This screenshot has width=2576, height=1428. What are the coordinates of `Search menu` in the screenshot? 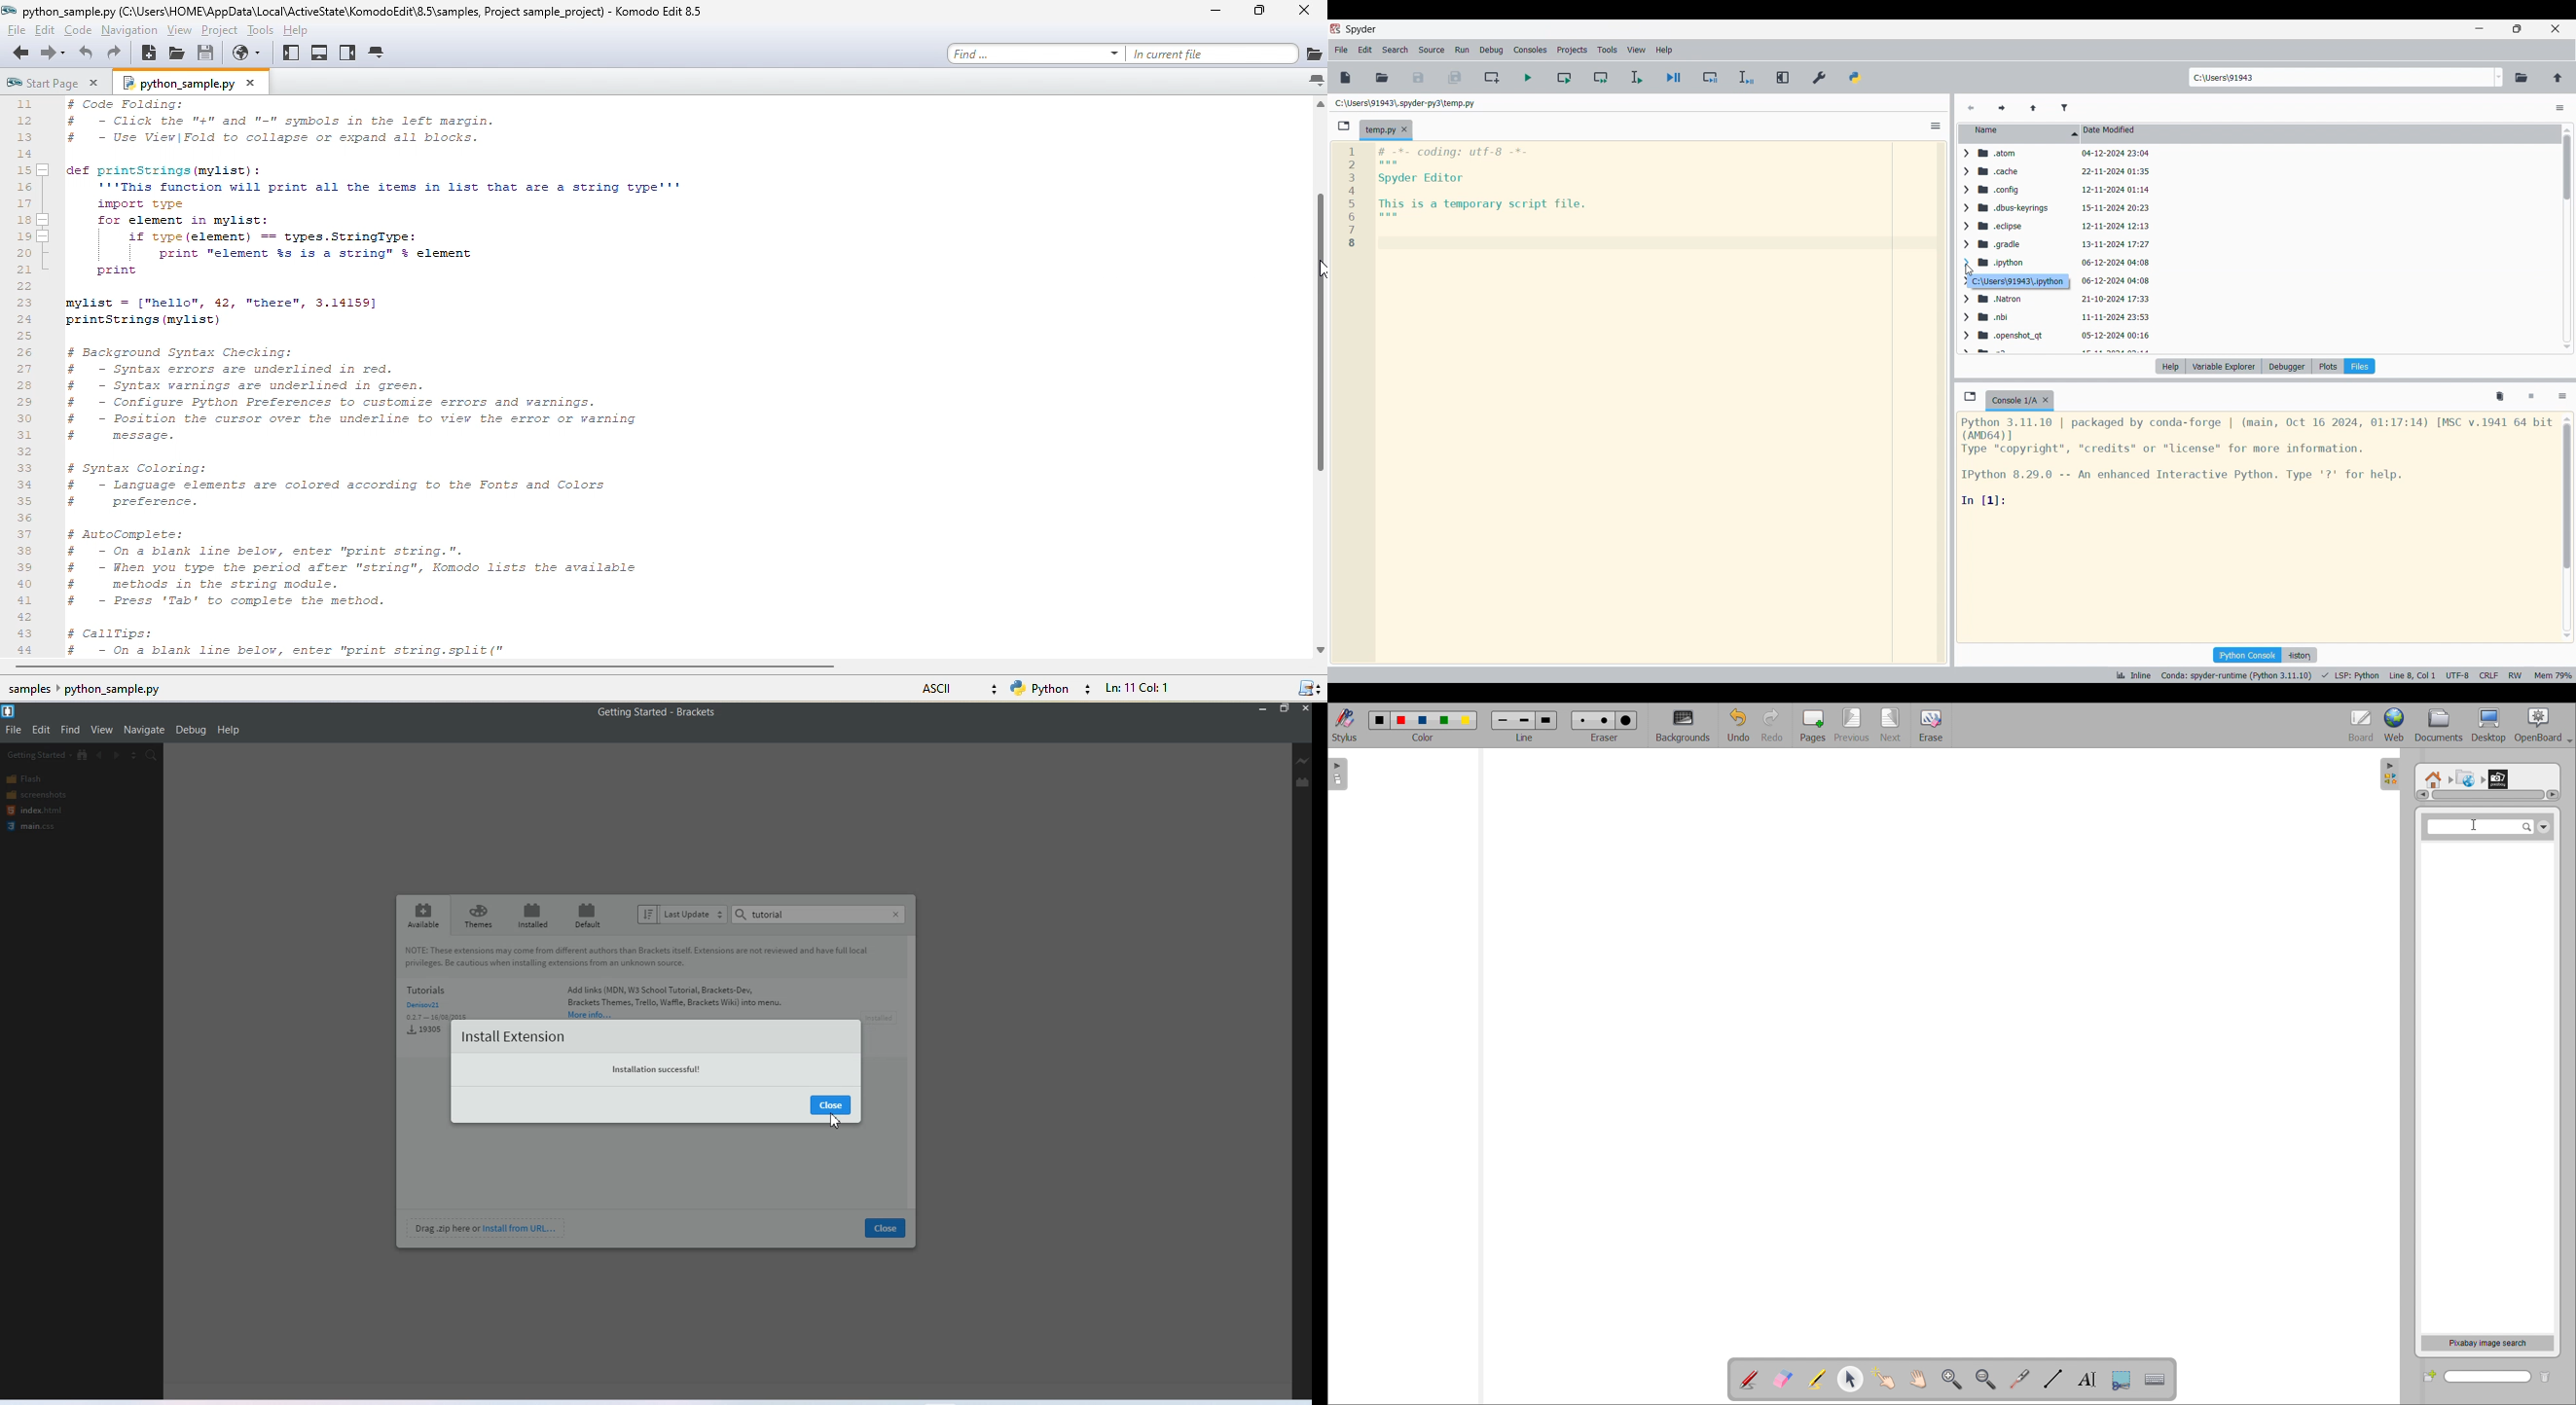 It's located at (1396, 50).